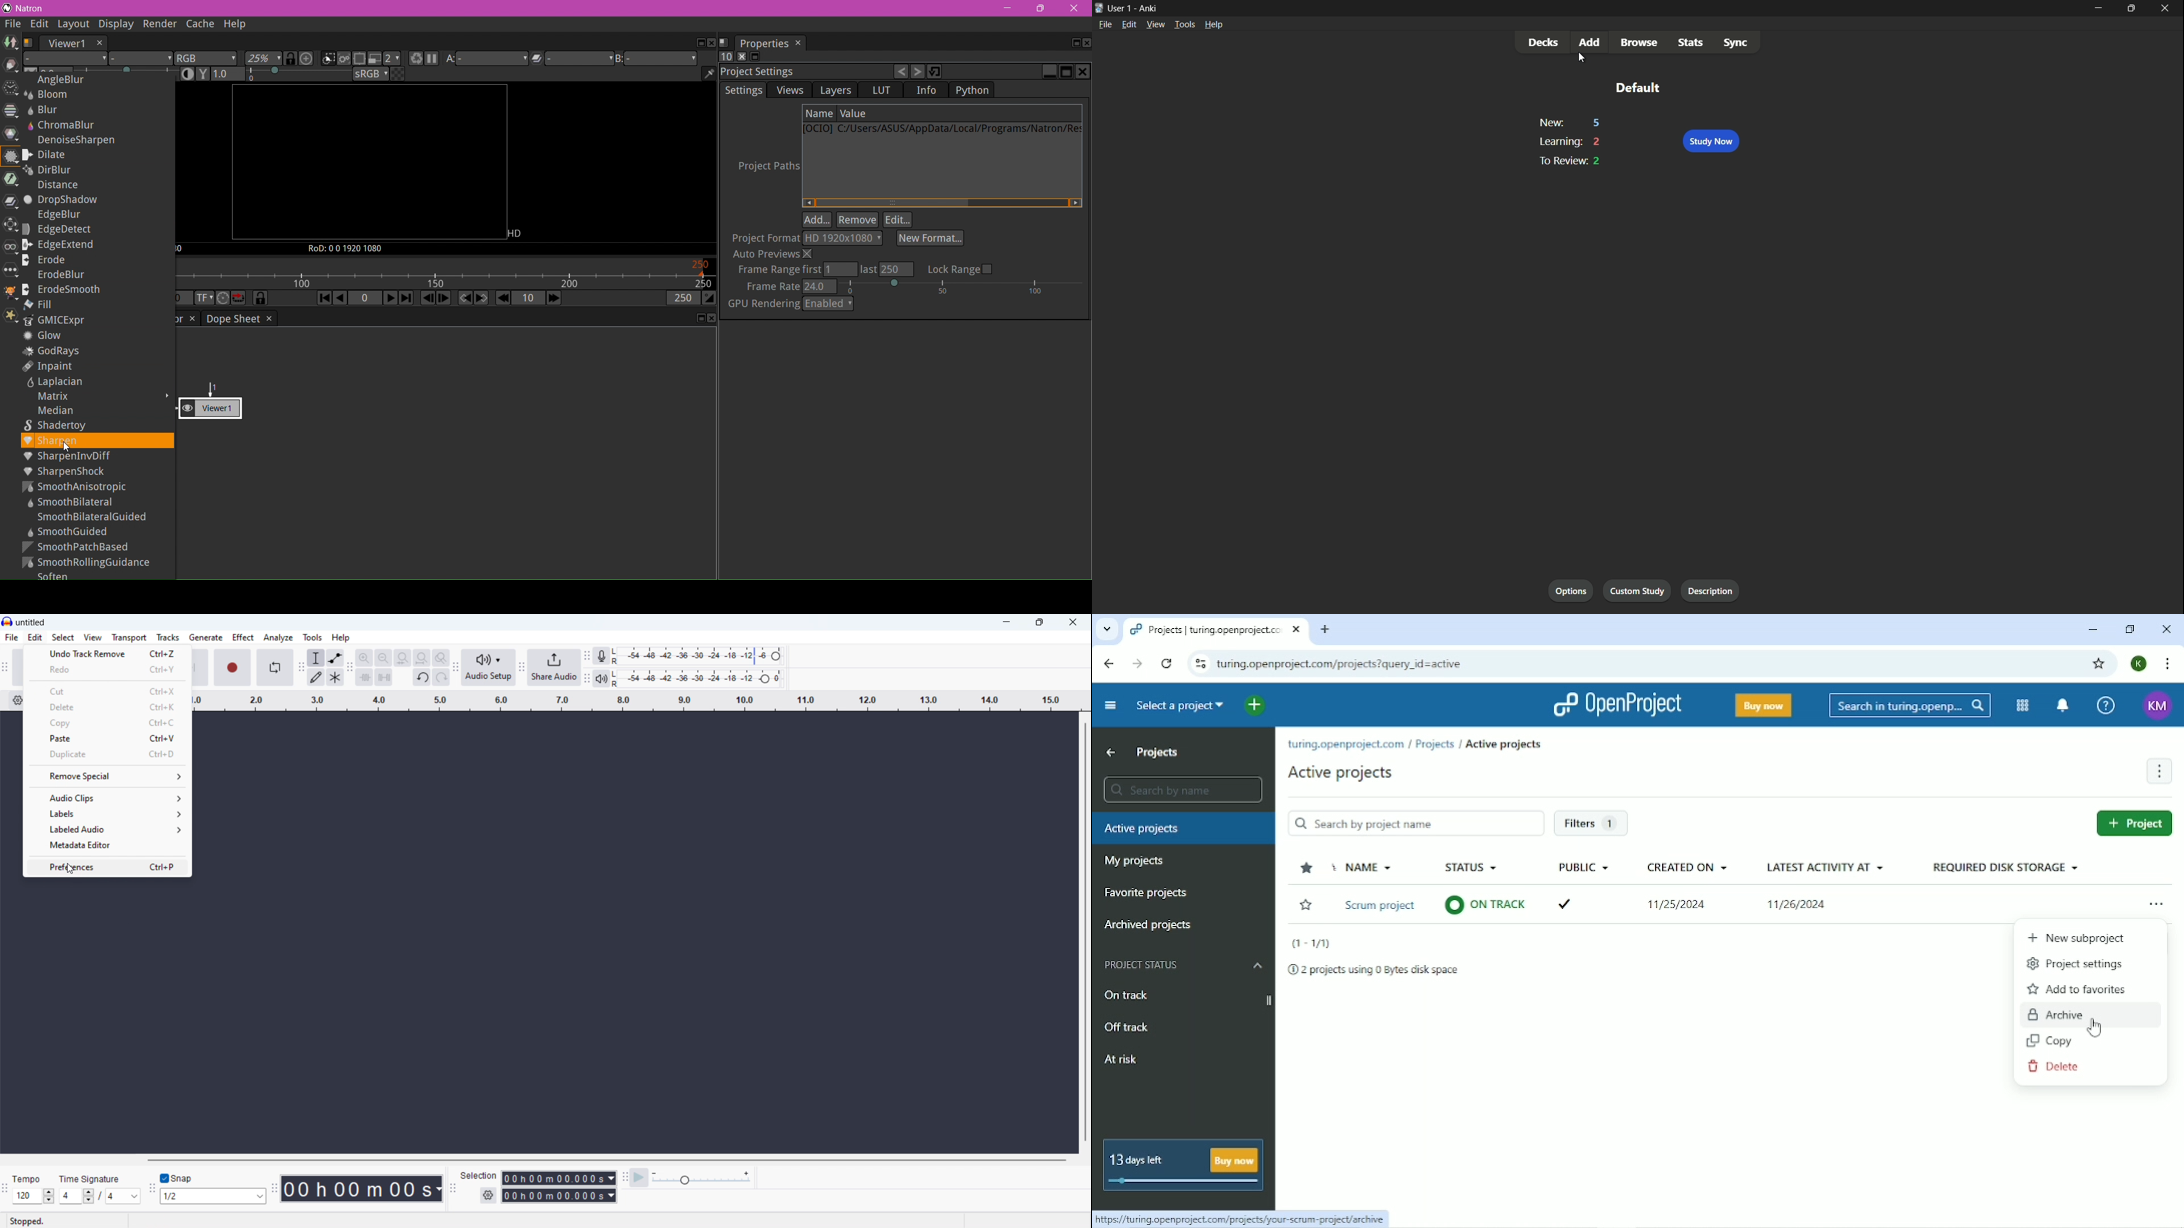 The image size is (2184, 1232). Describe the element at coordinates (602, 656) in the screenshot. I see `recording meter` at that location.